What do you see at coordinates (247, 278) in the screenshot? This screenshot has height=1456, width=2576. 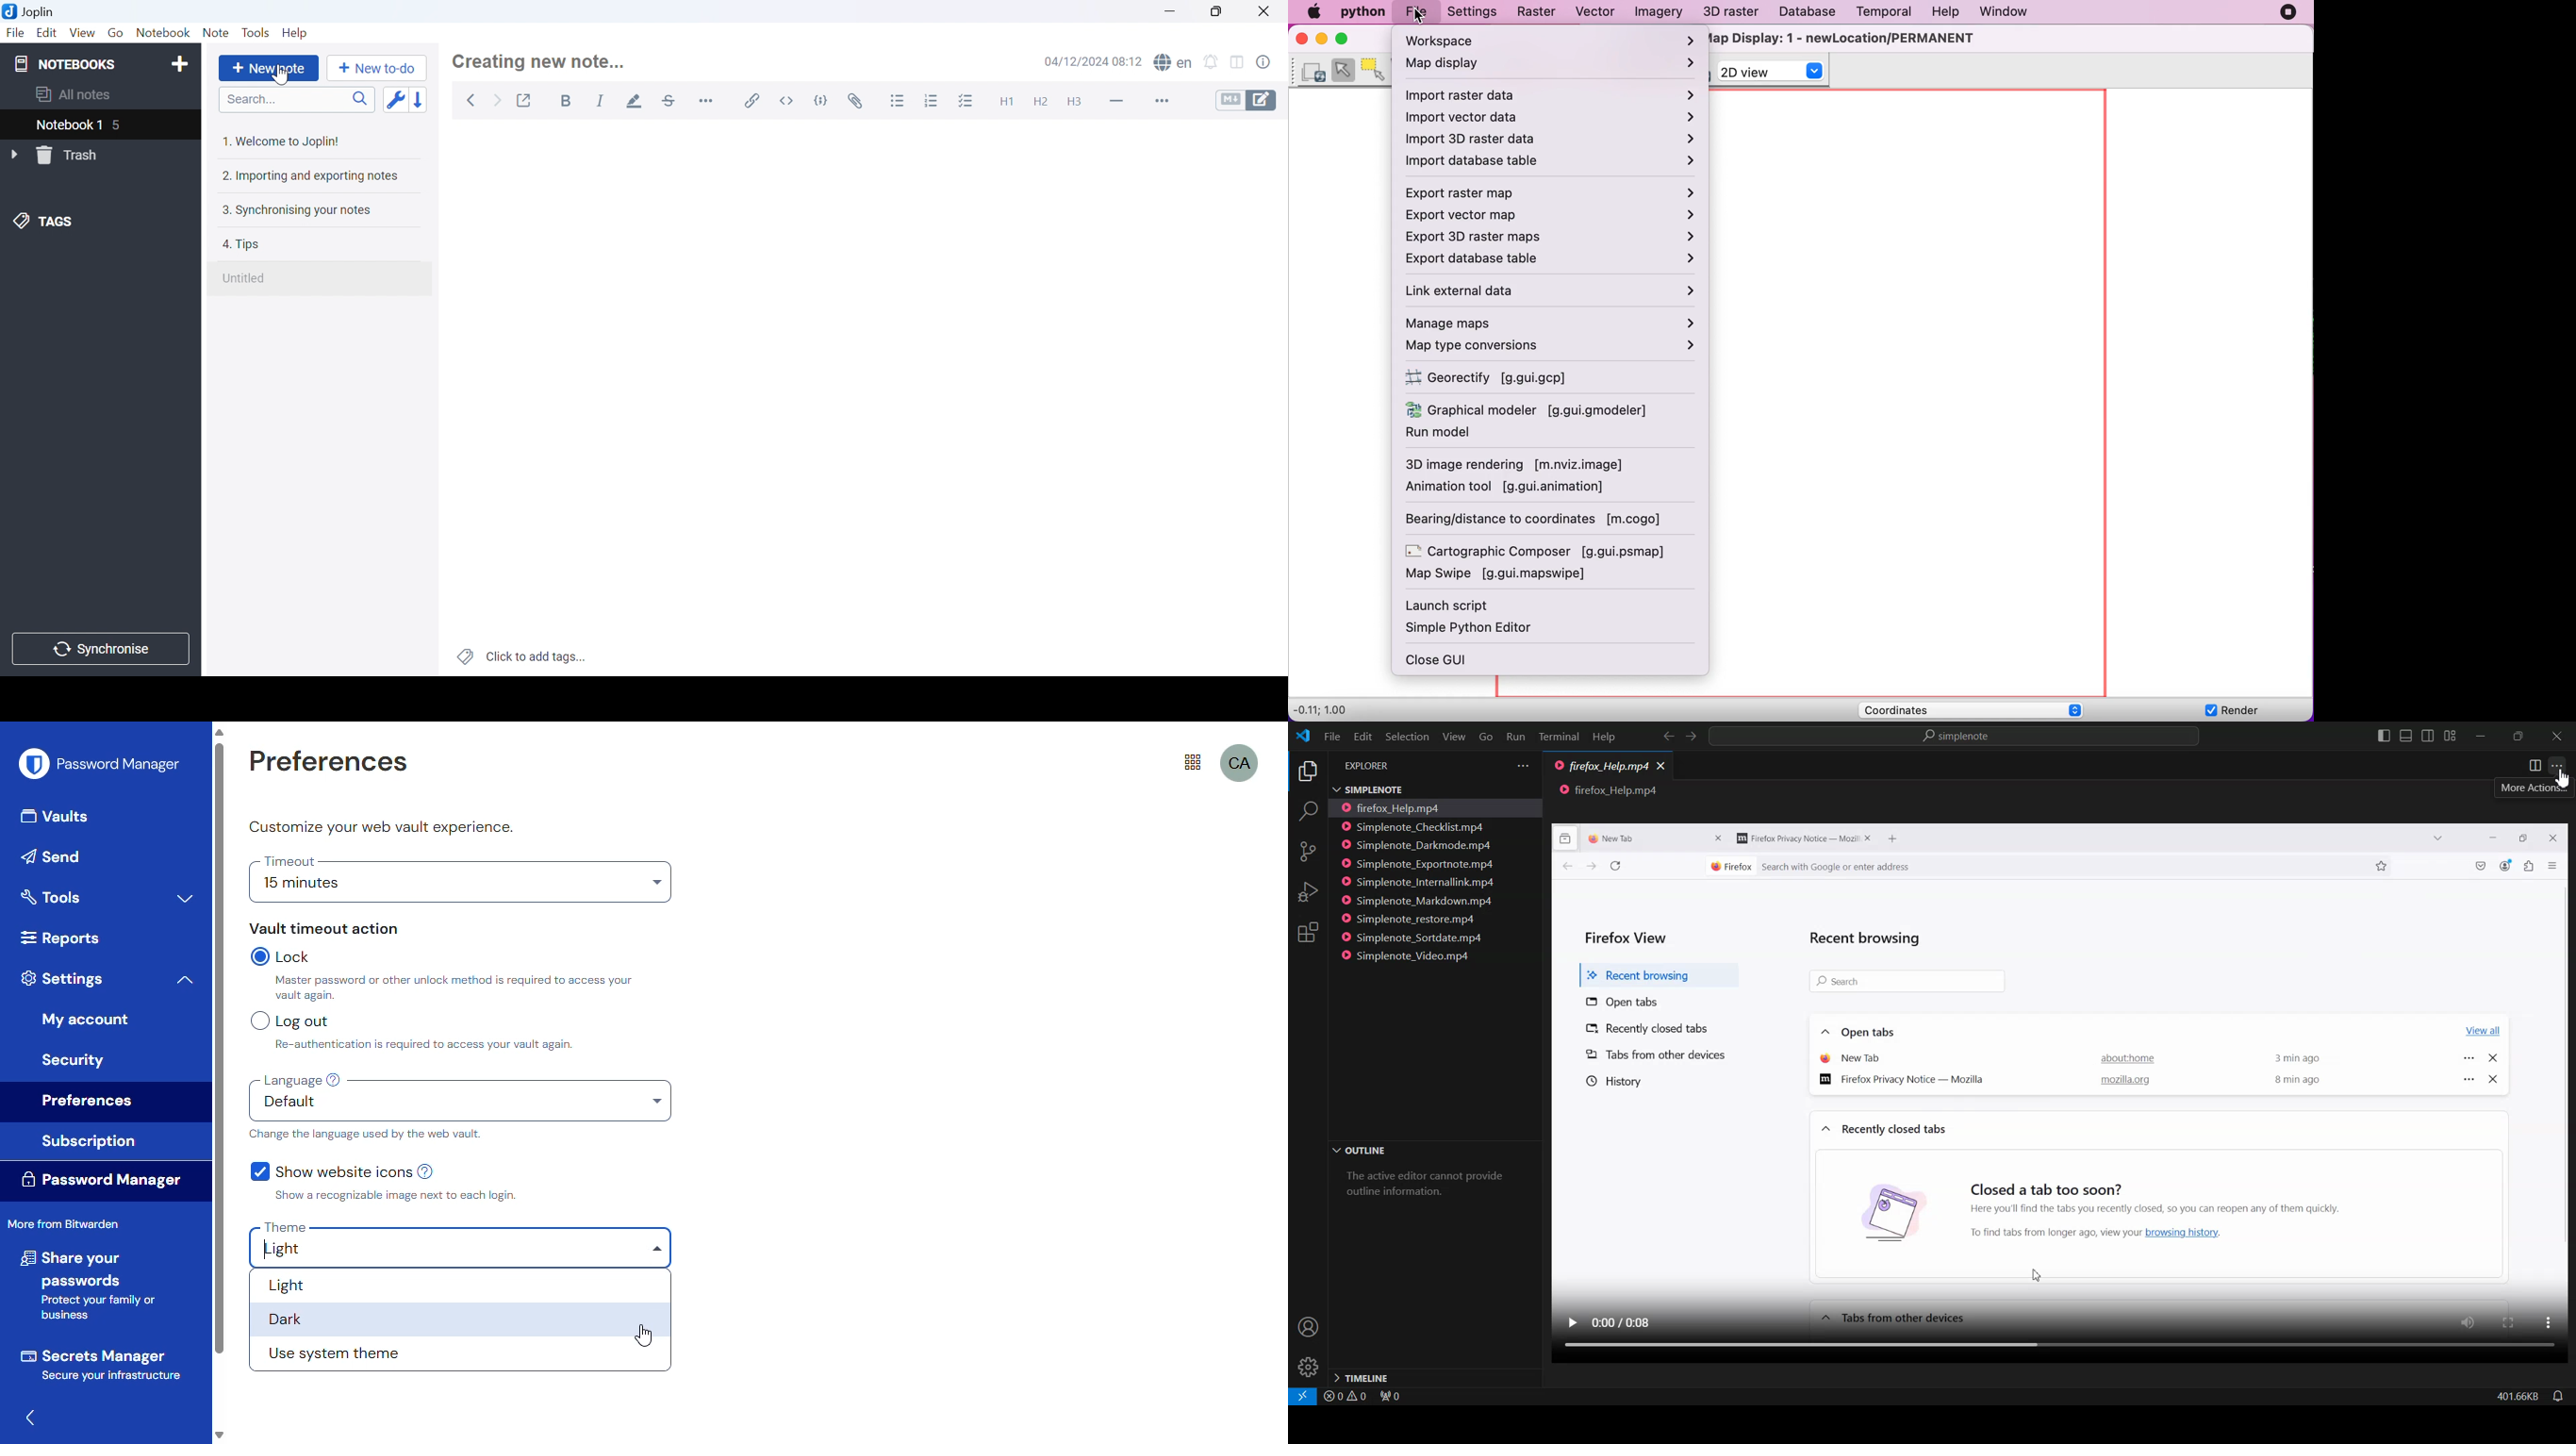 I see `Untitled` at bounding box center [247, 278].